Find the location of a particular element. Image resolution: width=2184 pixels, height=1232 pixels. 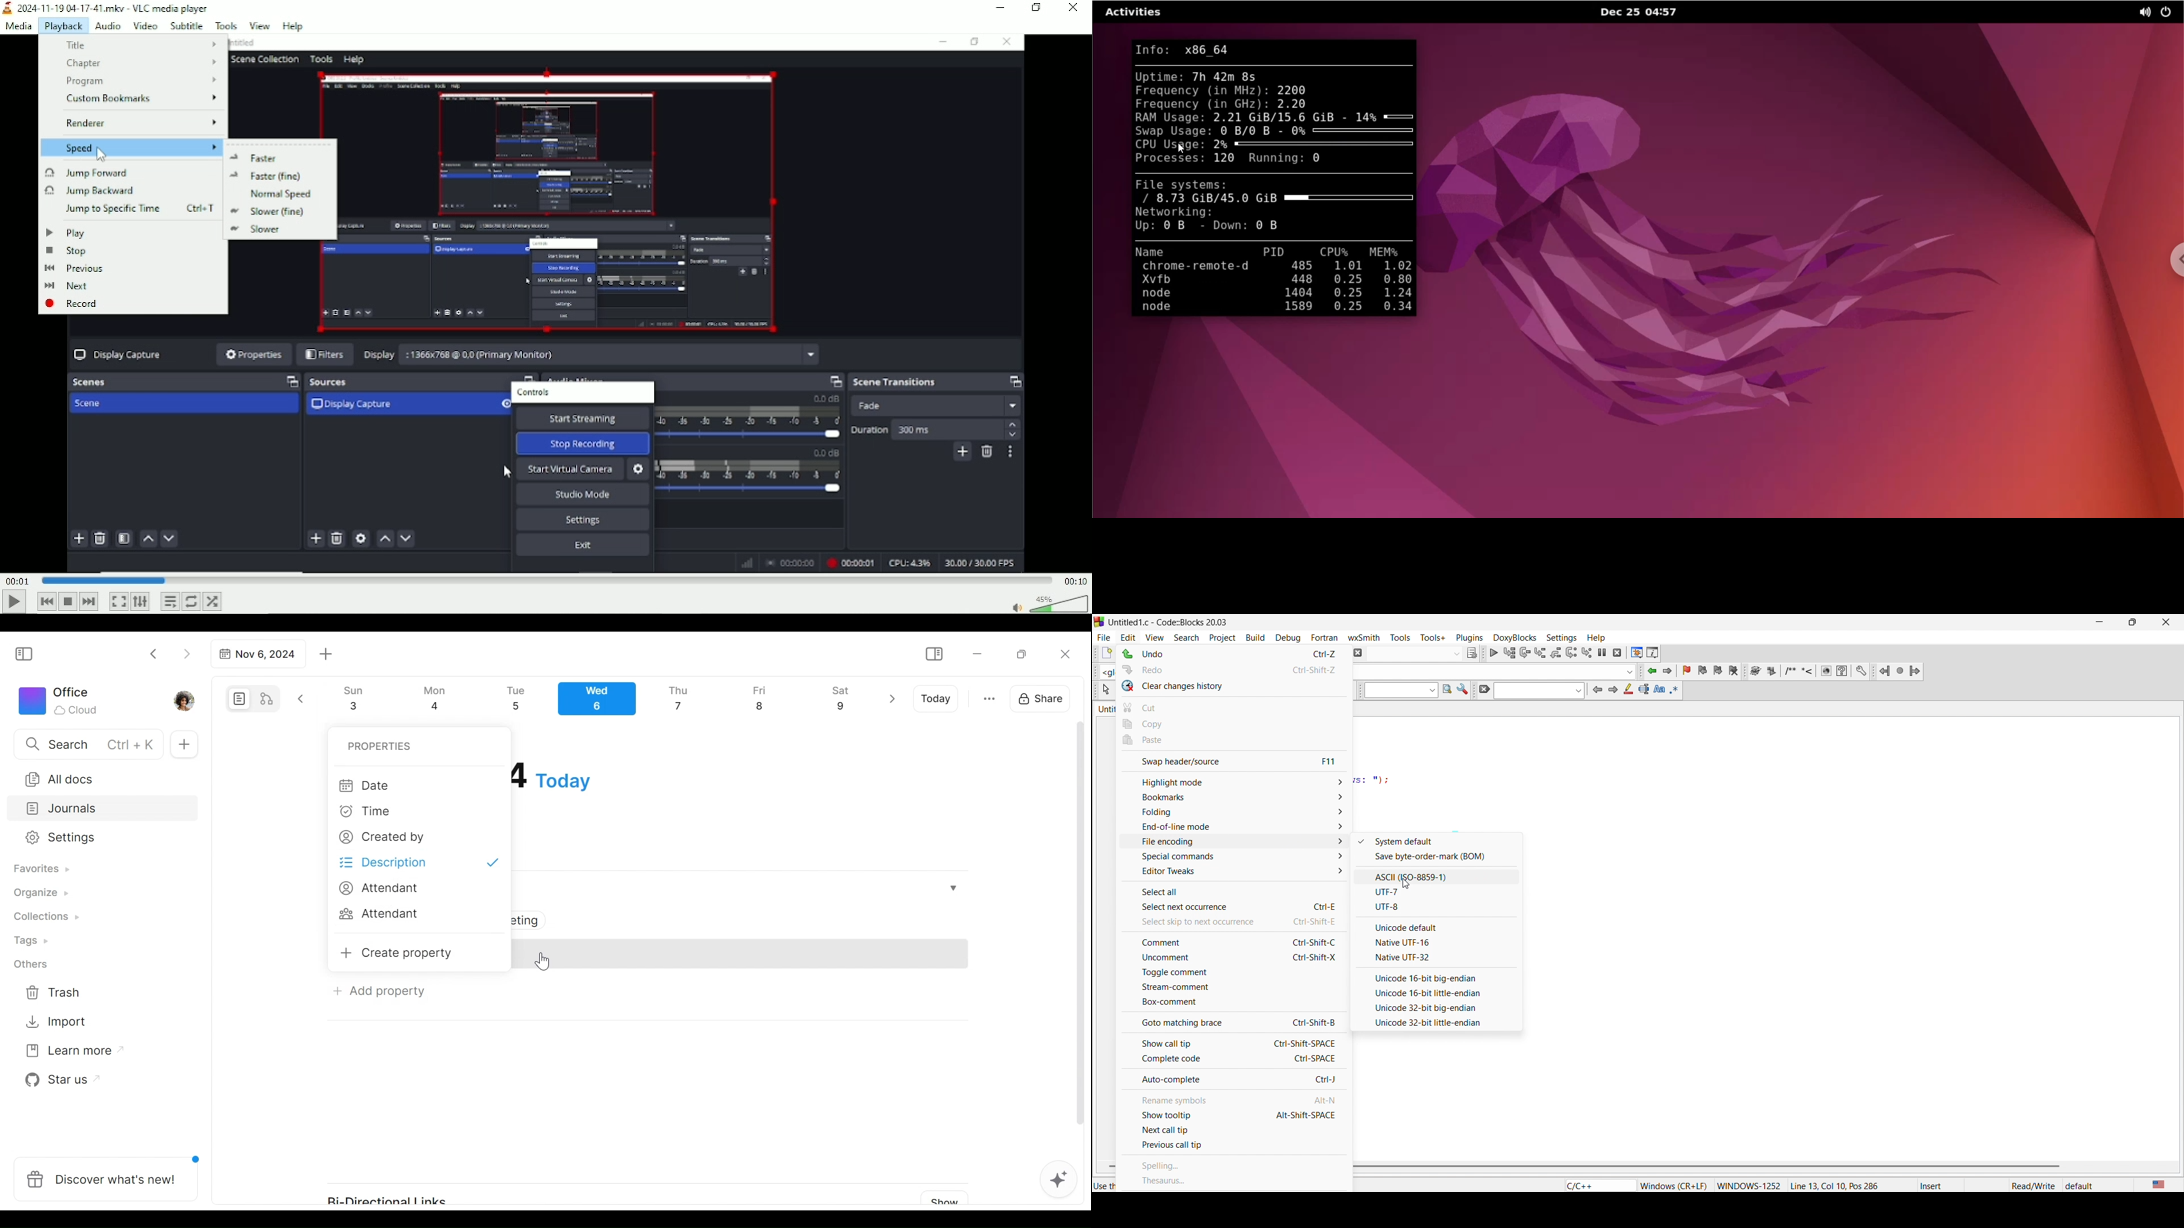

Settings is located at coordinates (94, 838).